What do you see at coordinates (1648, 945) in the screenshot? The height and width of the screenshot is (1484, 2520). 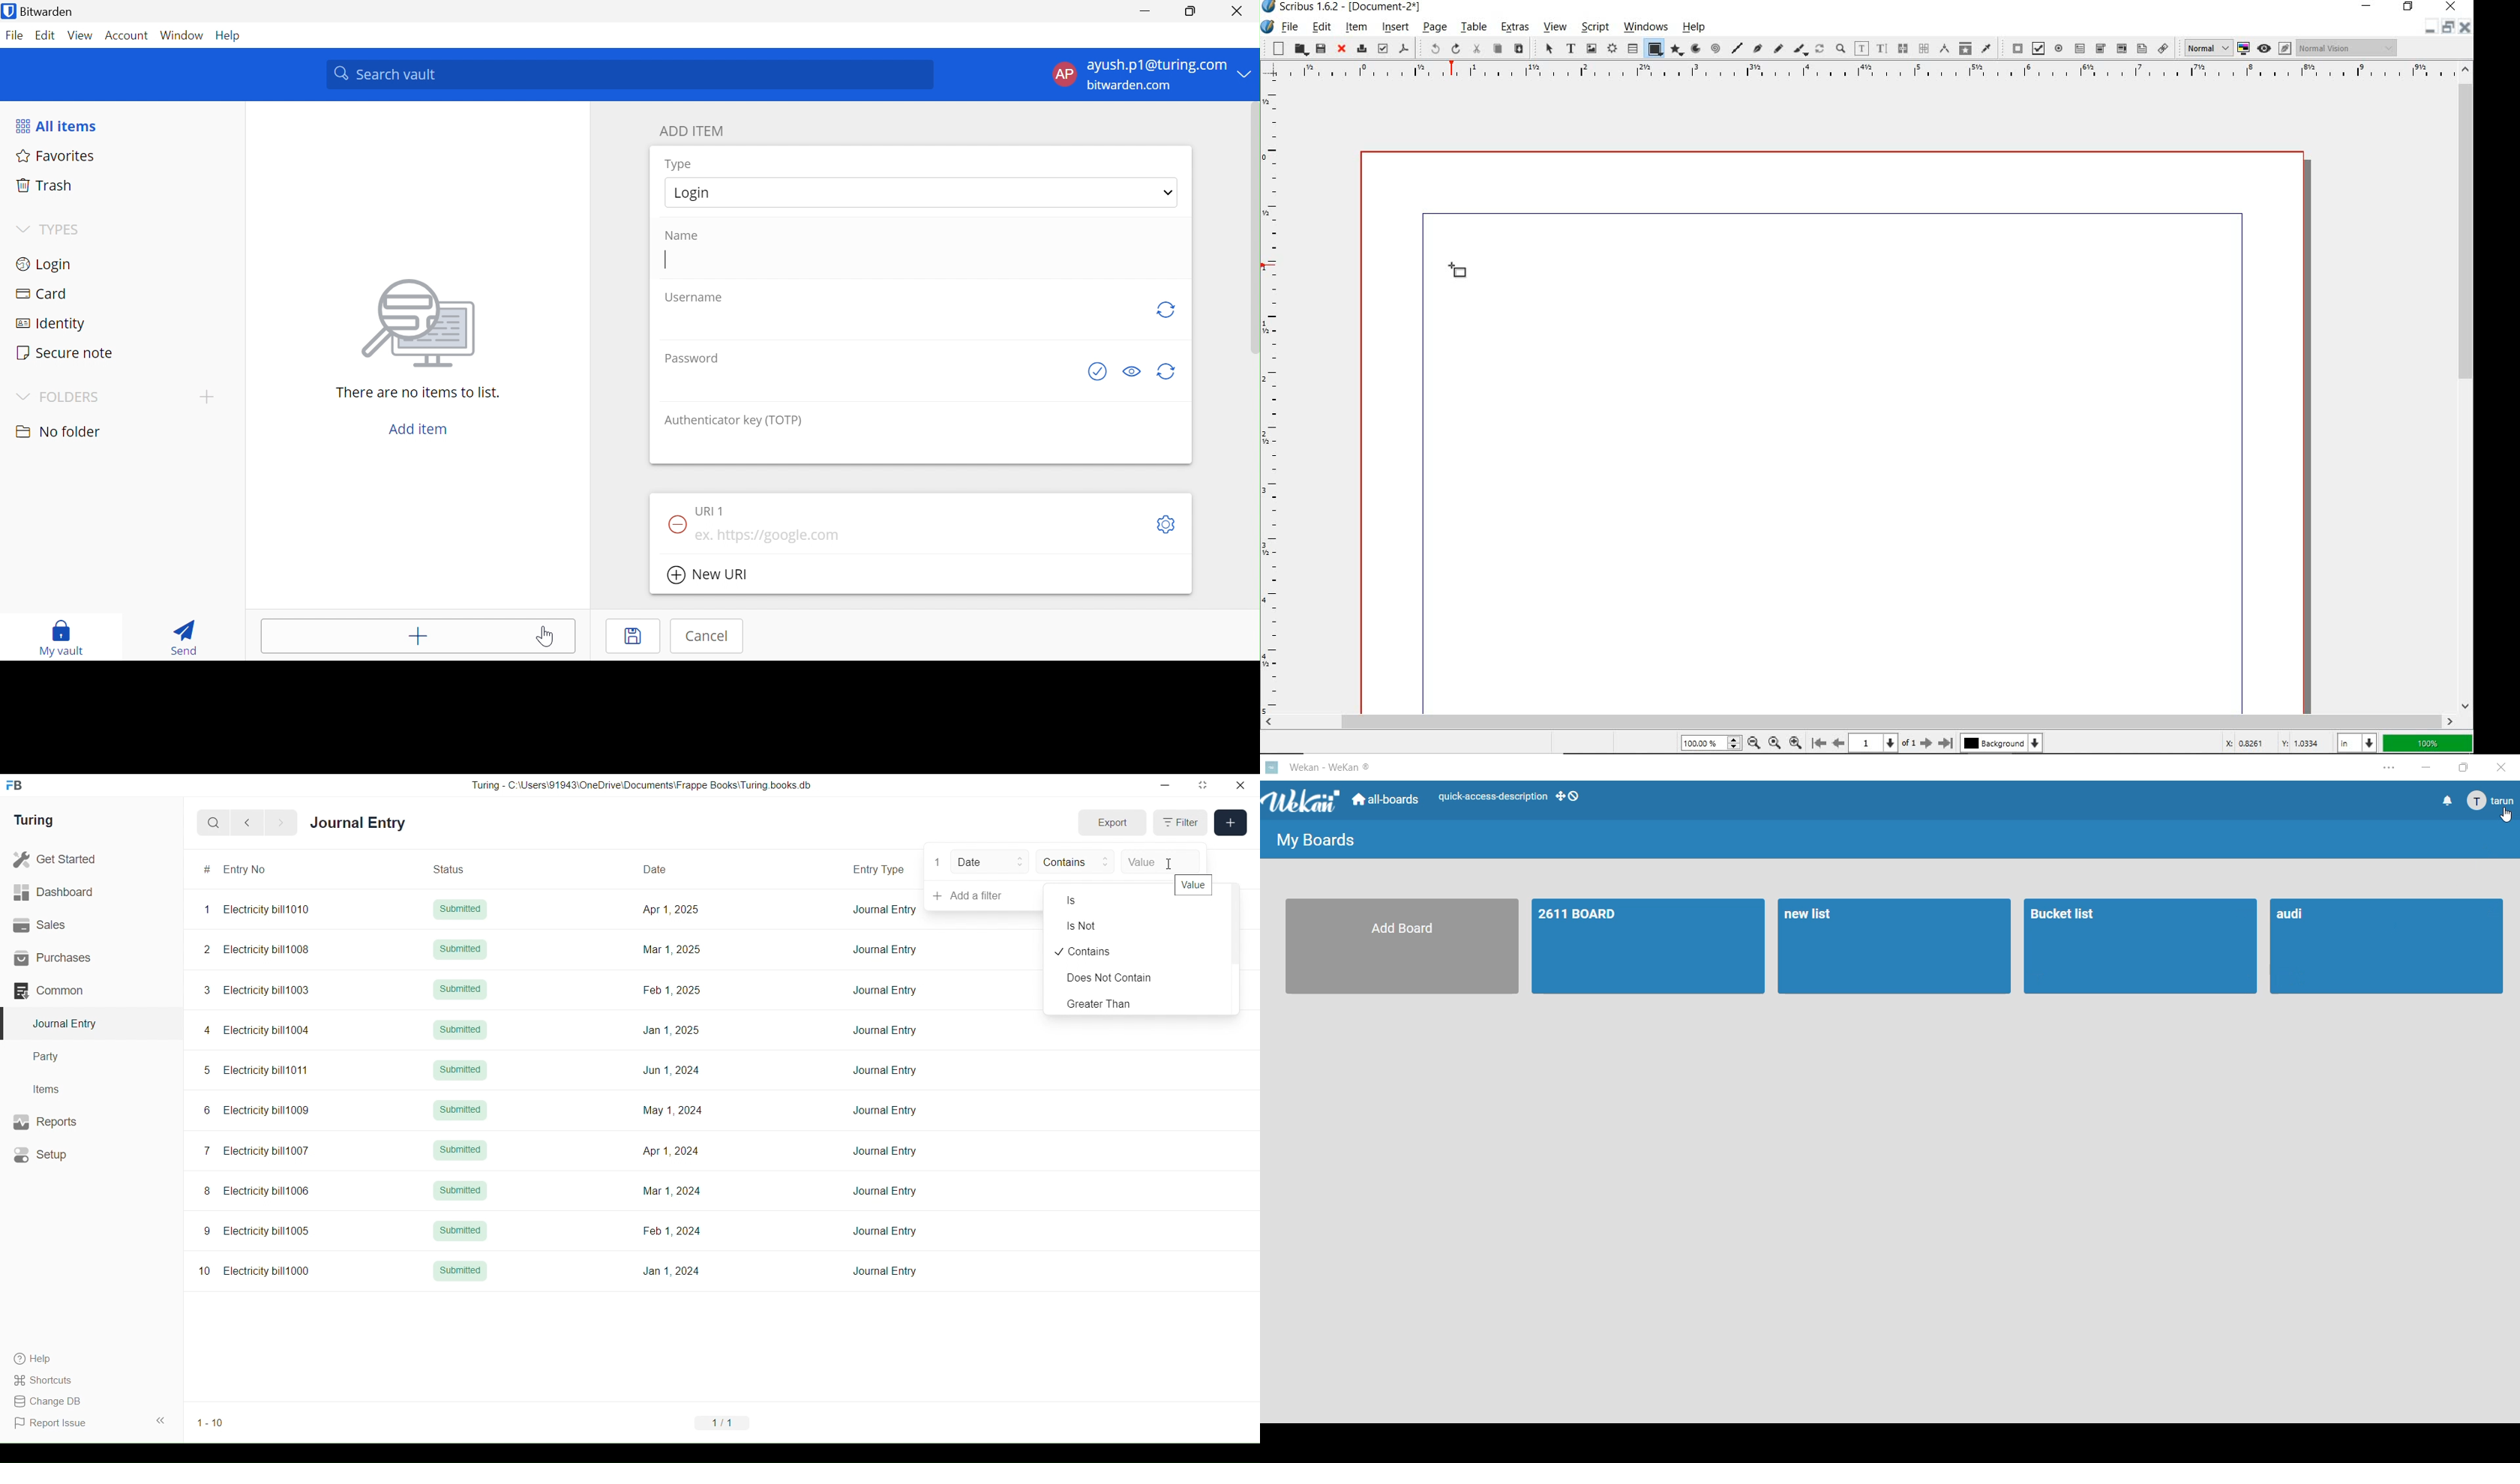 I see `2611 board` at bounding box center [1648, 945].